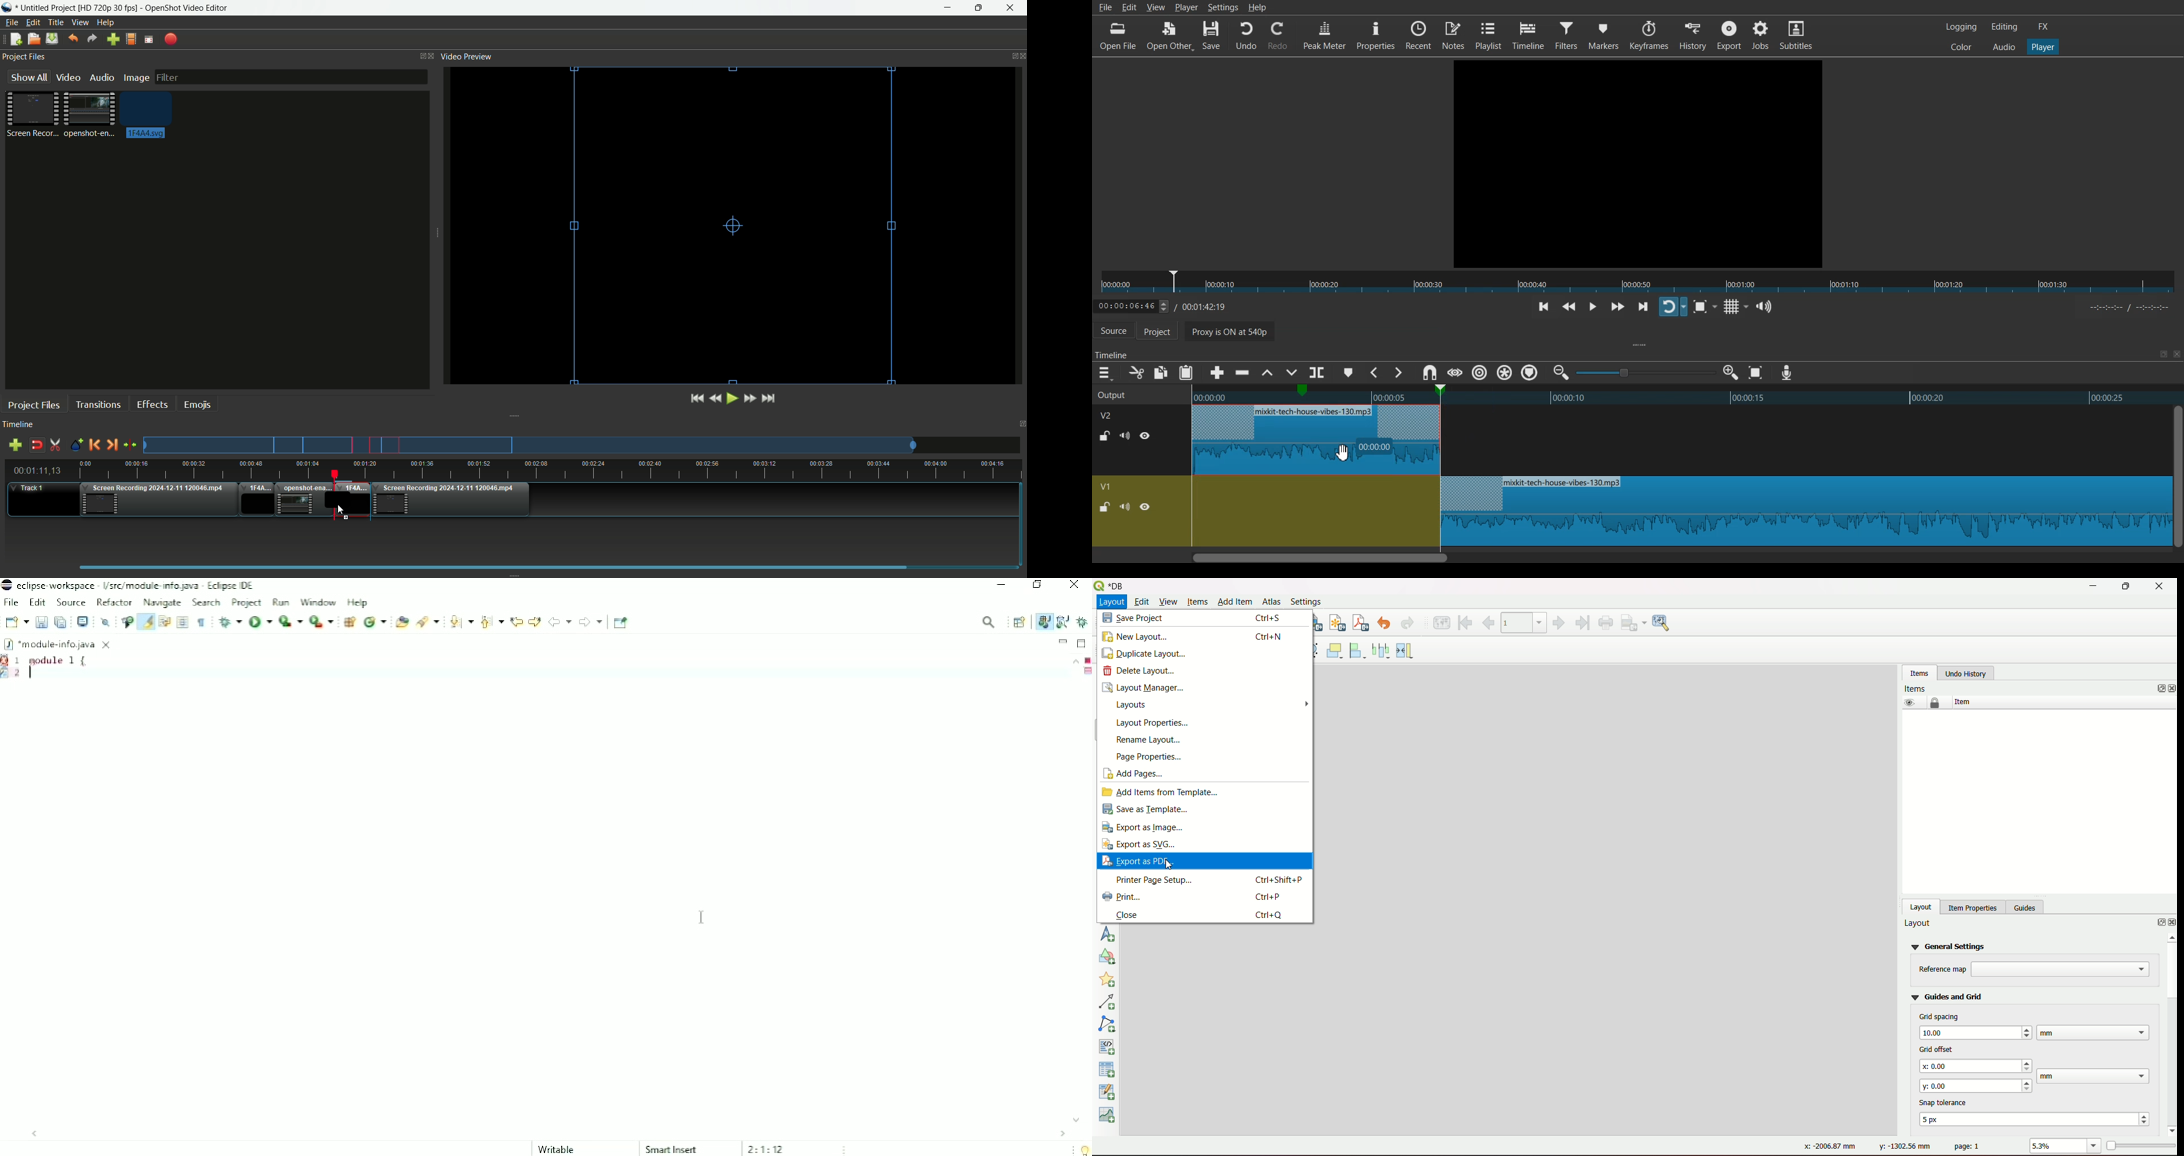 This screenshot has height=1176, width=2184. What do you see at coordinates (2004, 26) in the screenshot?
I see `Editing` at bounding box center [2004, 26].